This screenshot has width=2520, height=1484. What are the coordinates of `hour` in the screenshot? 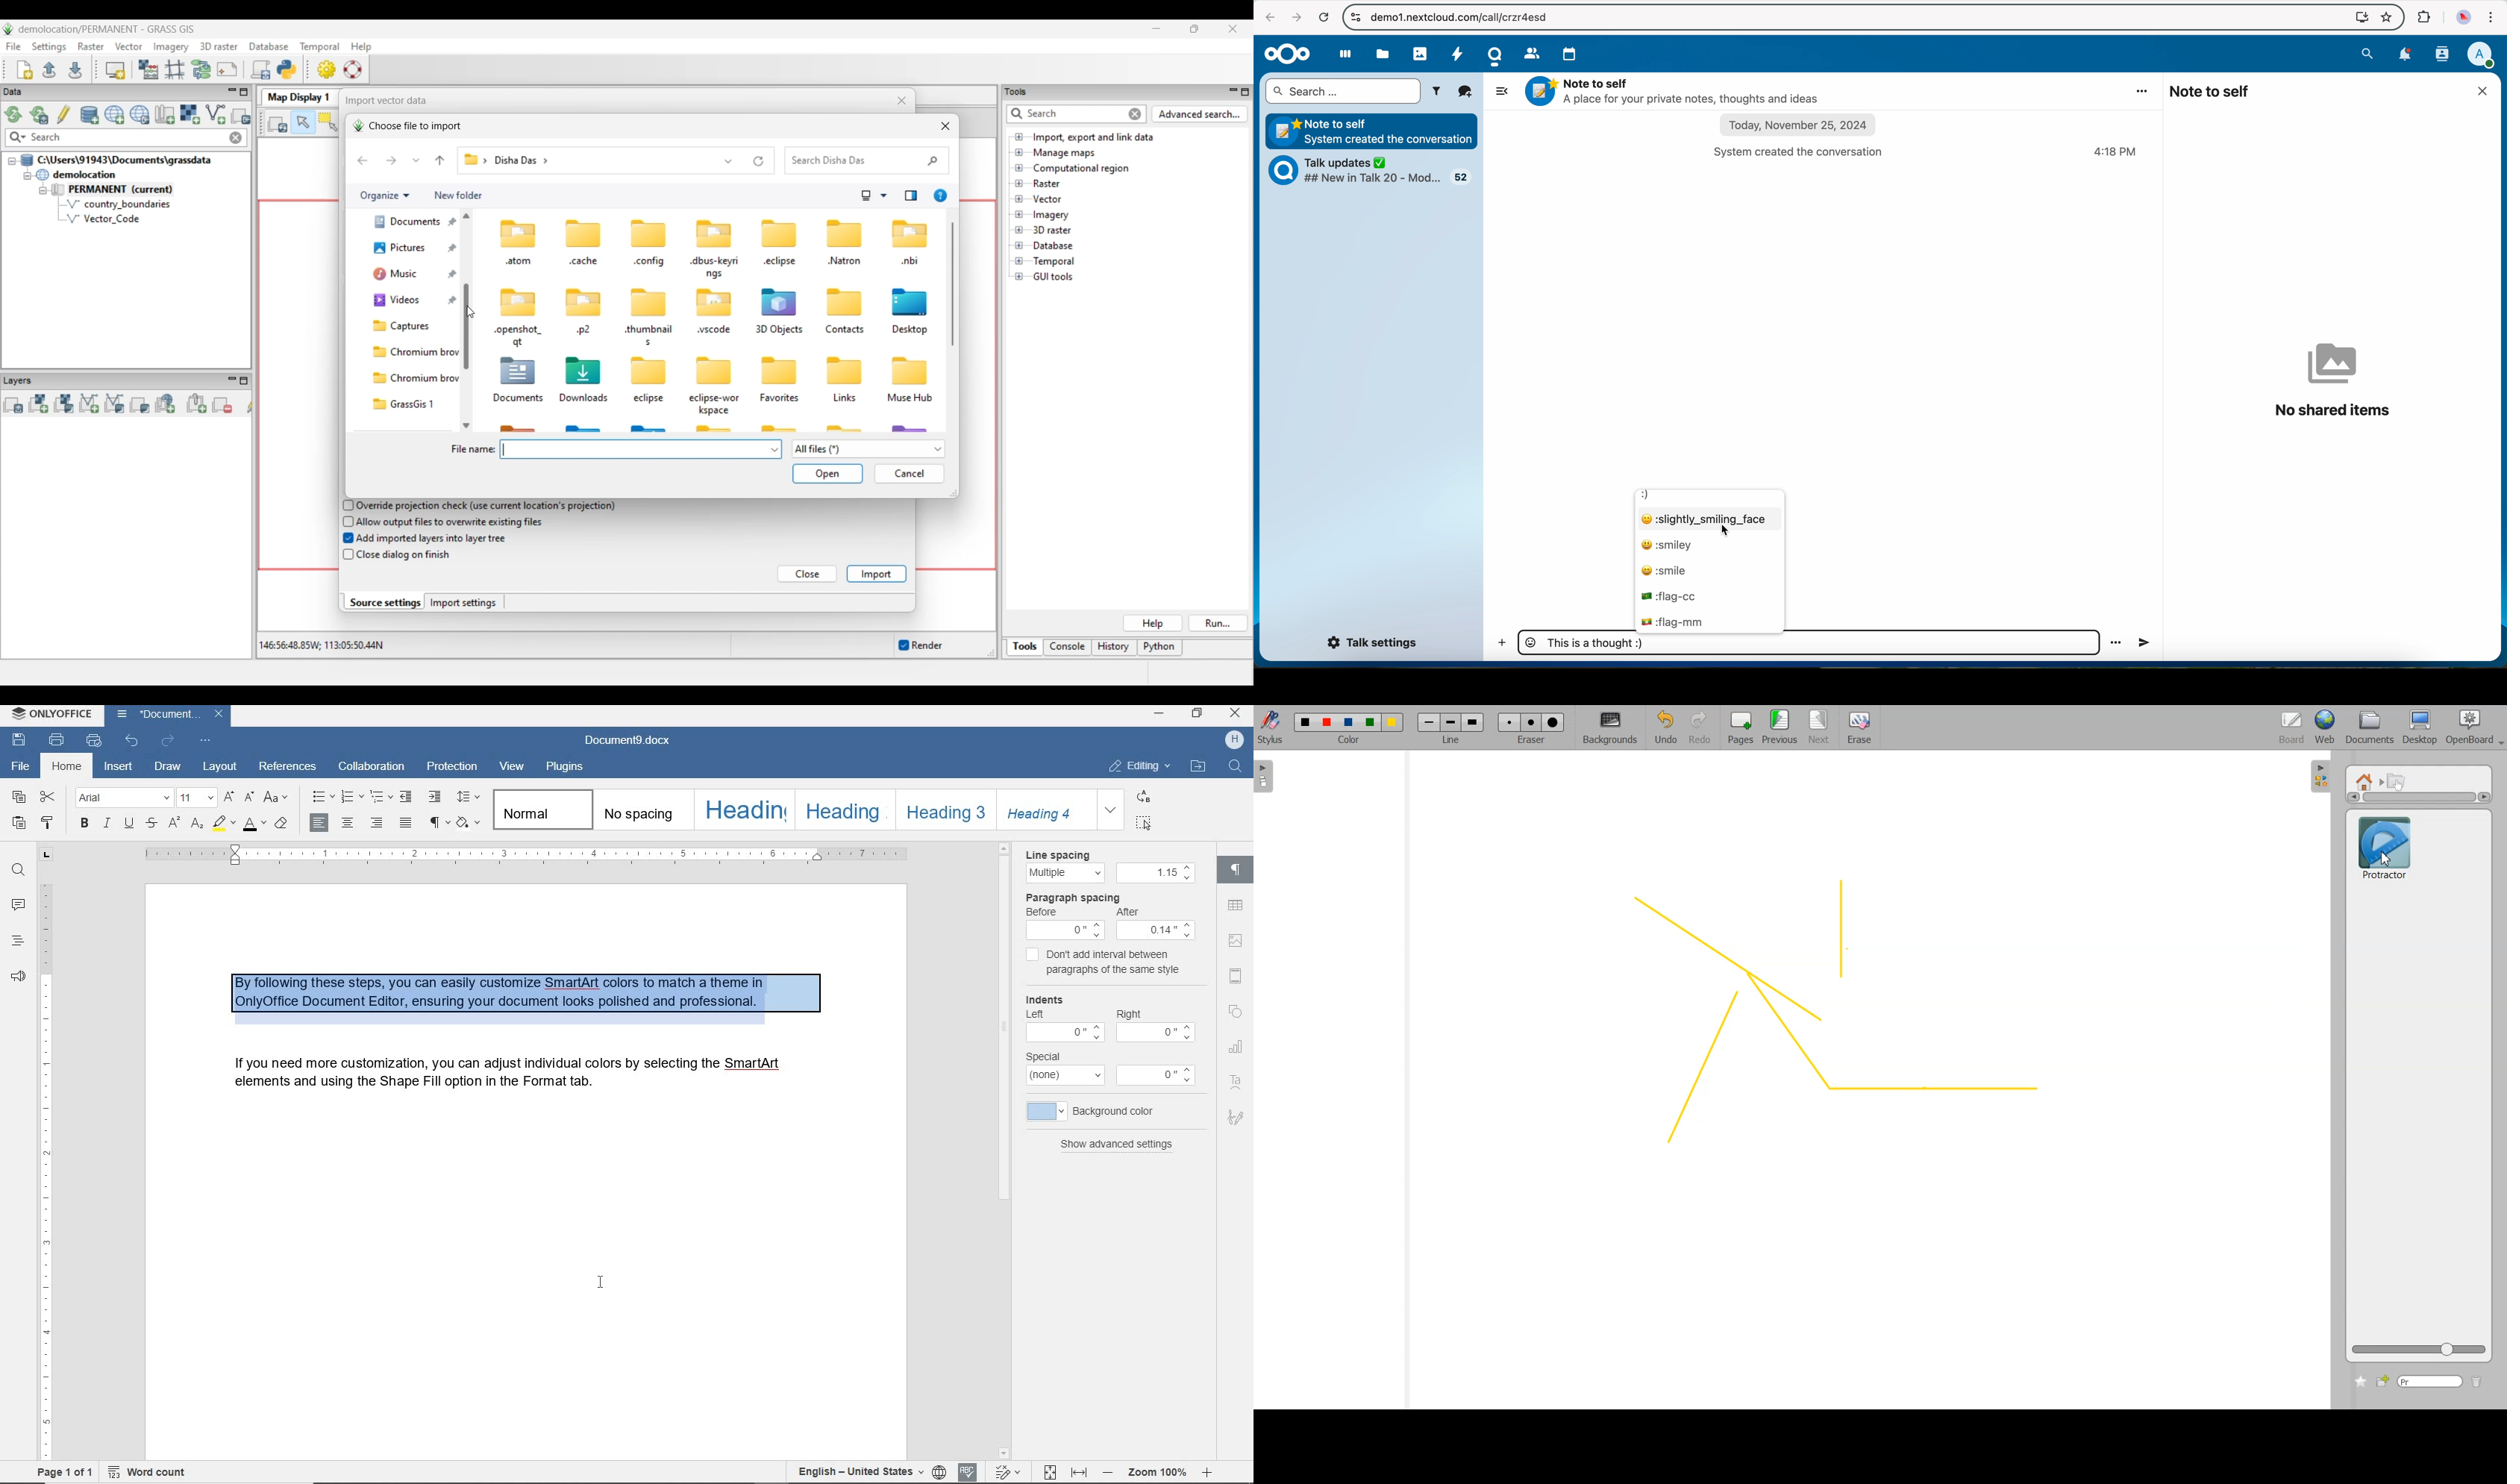 It's located at (2117, 152).